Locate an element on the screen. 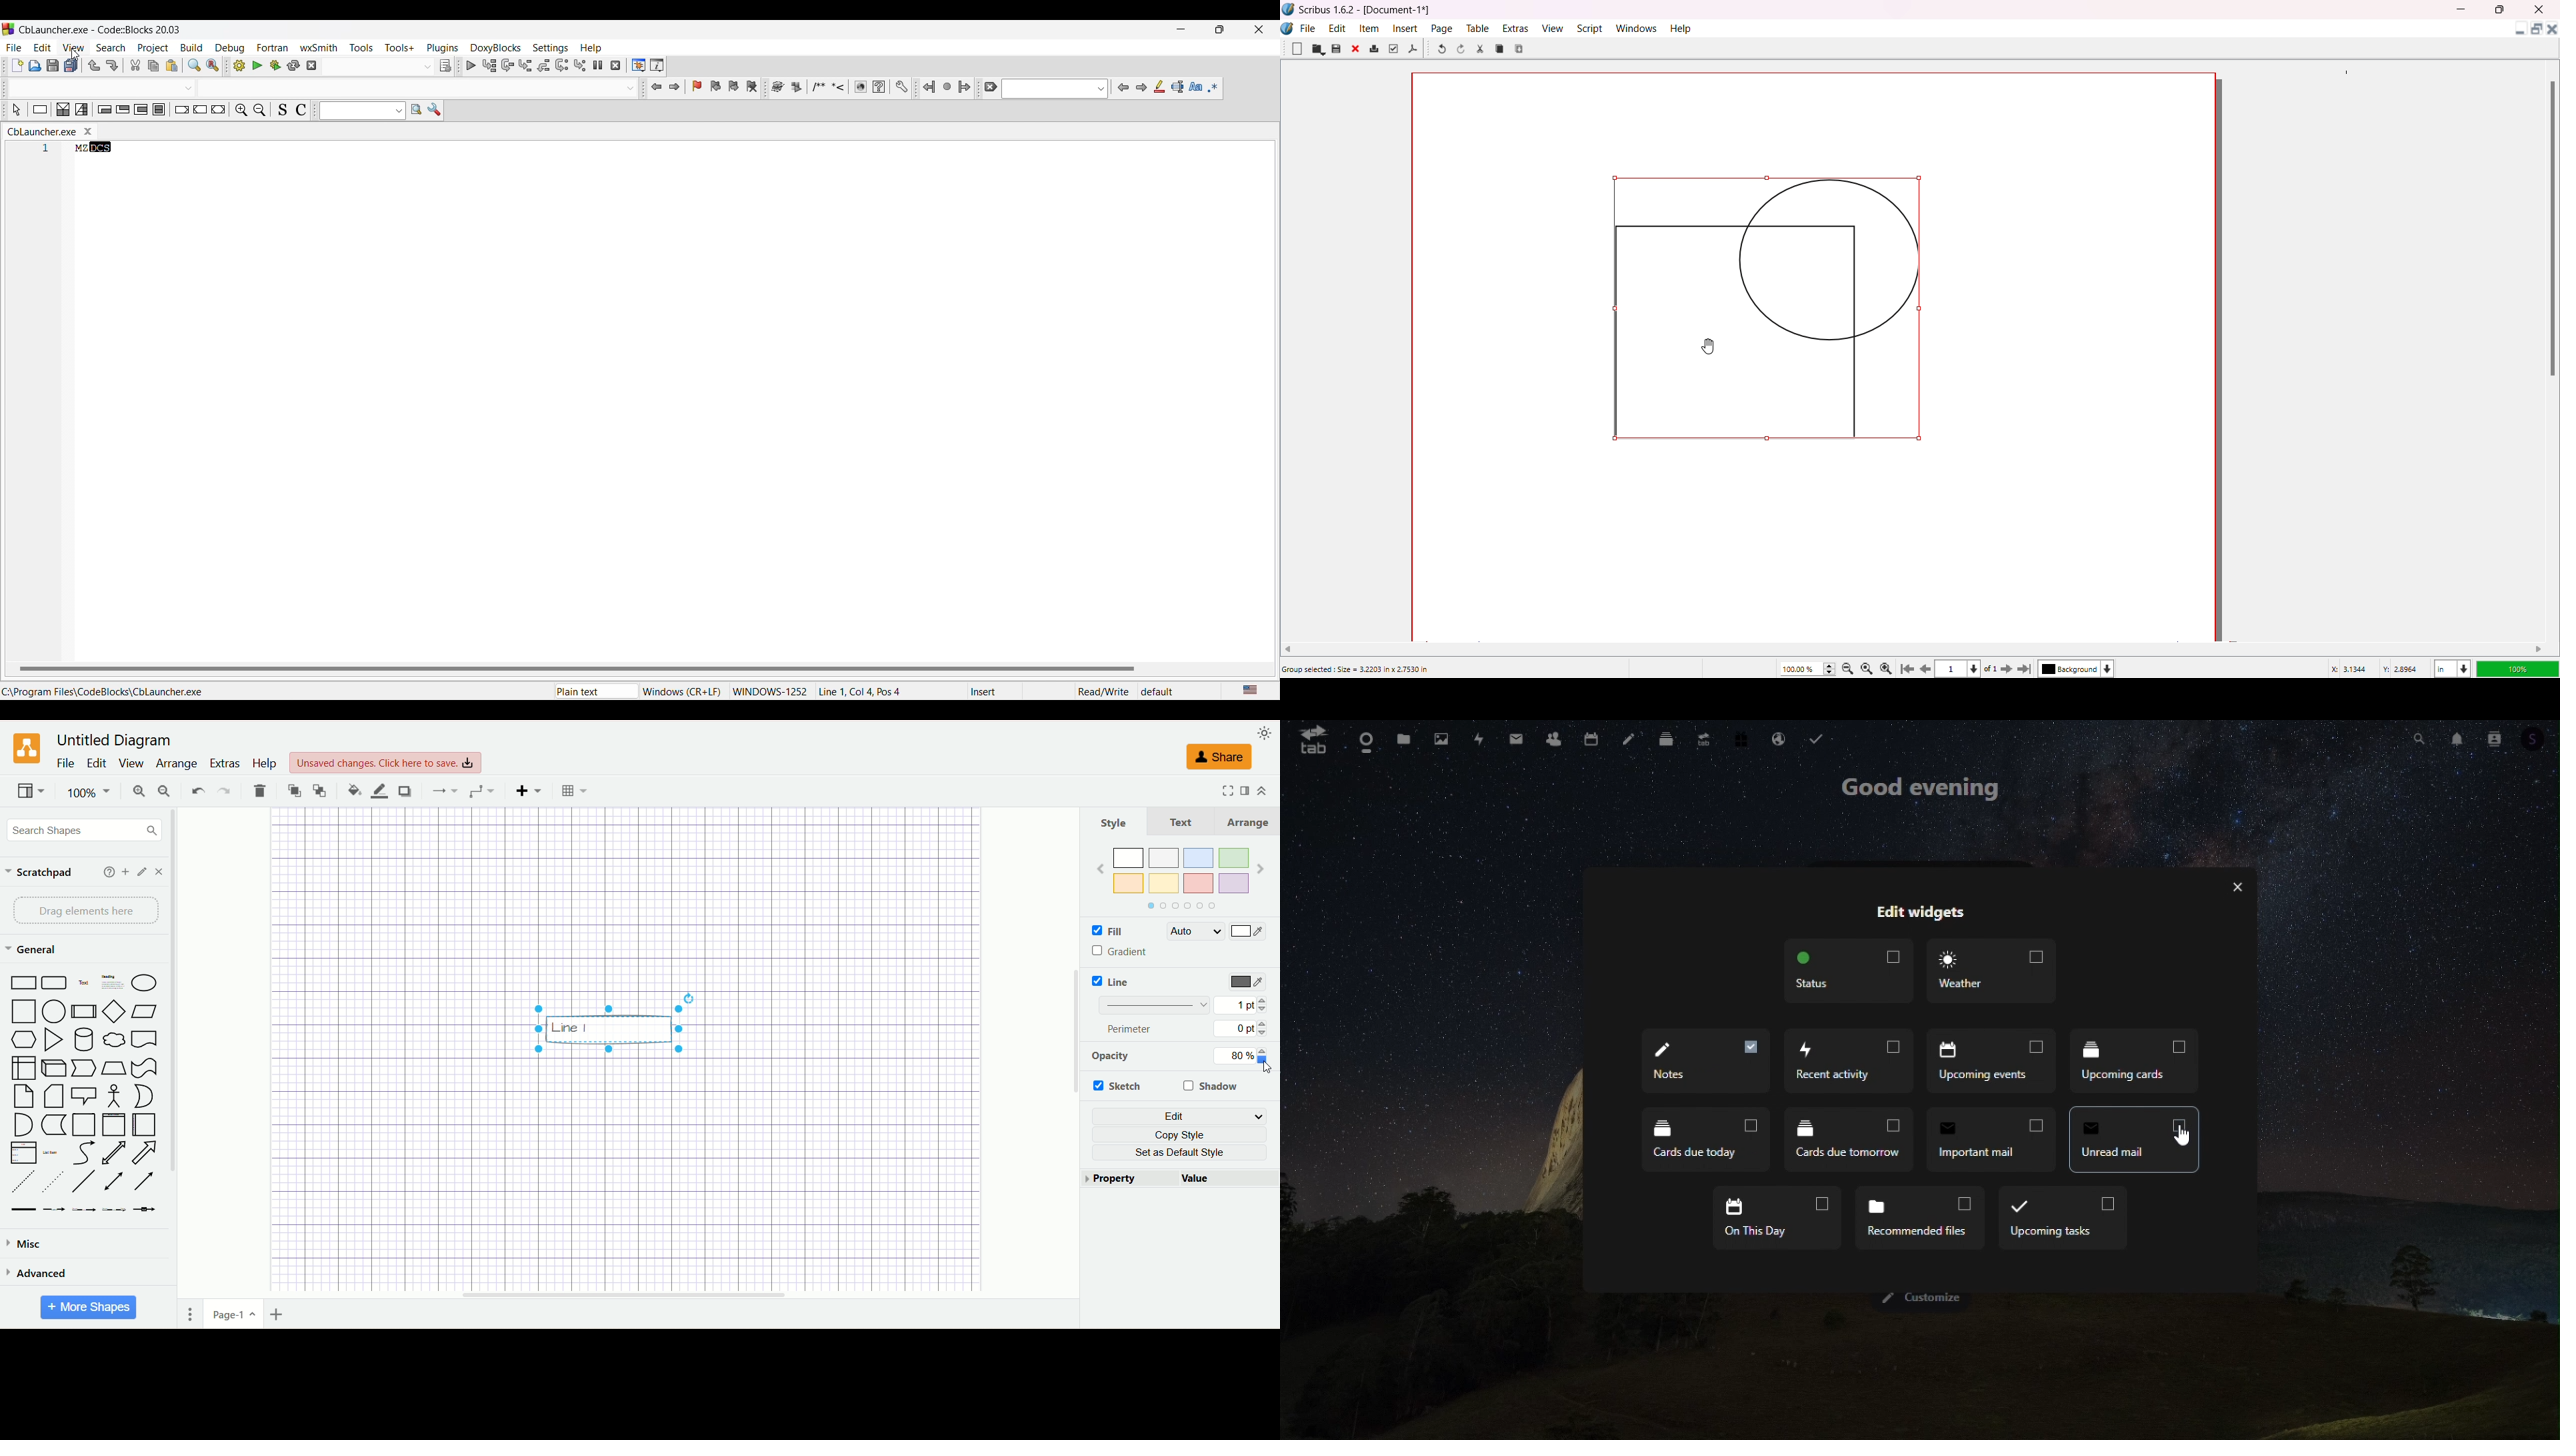 The width and height of the screenshot is (2576, 1456). vertical scroll bar is located at coordinates (179, 1053).